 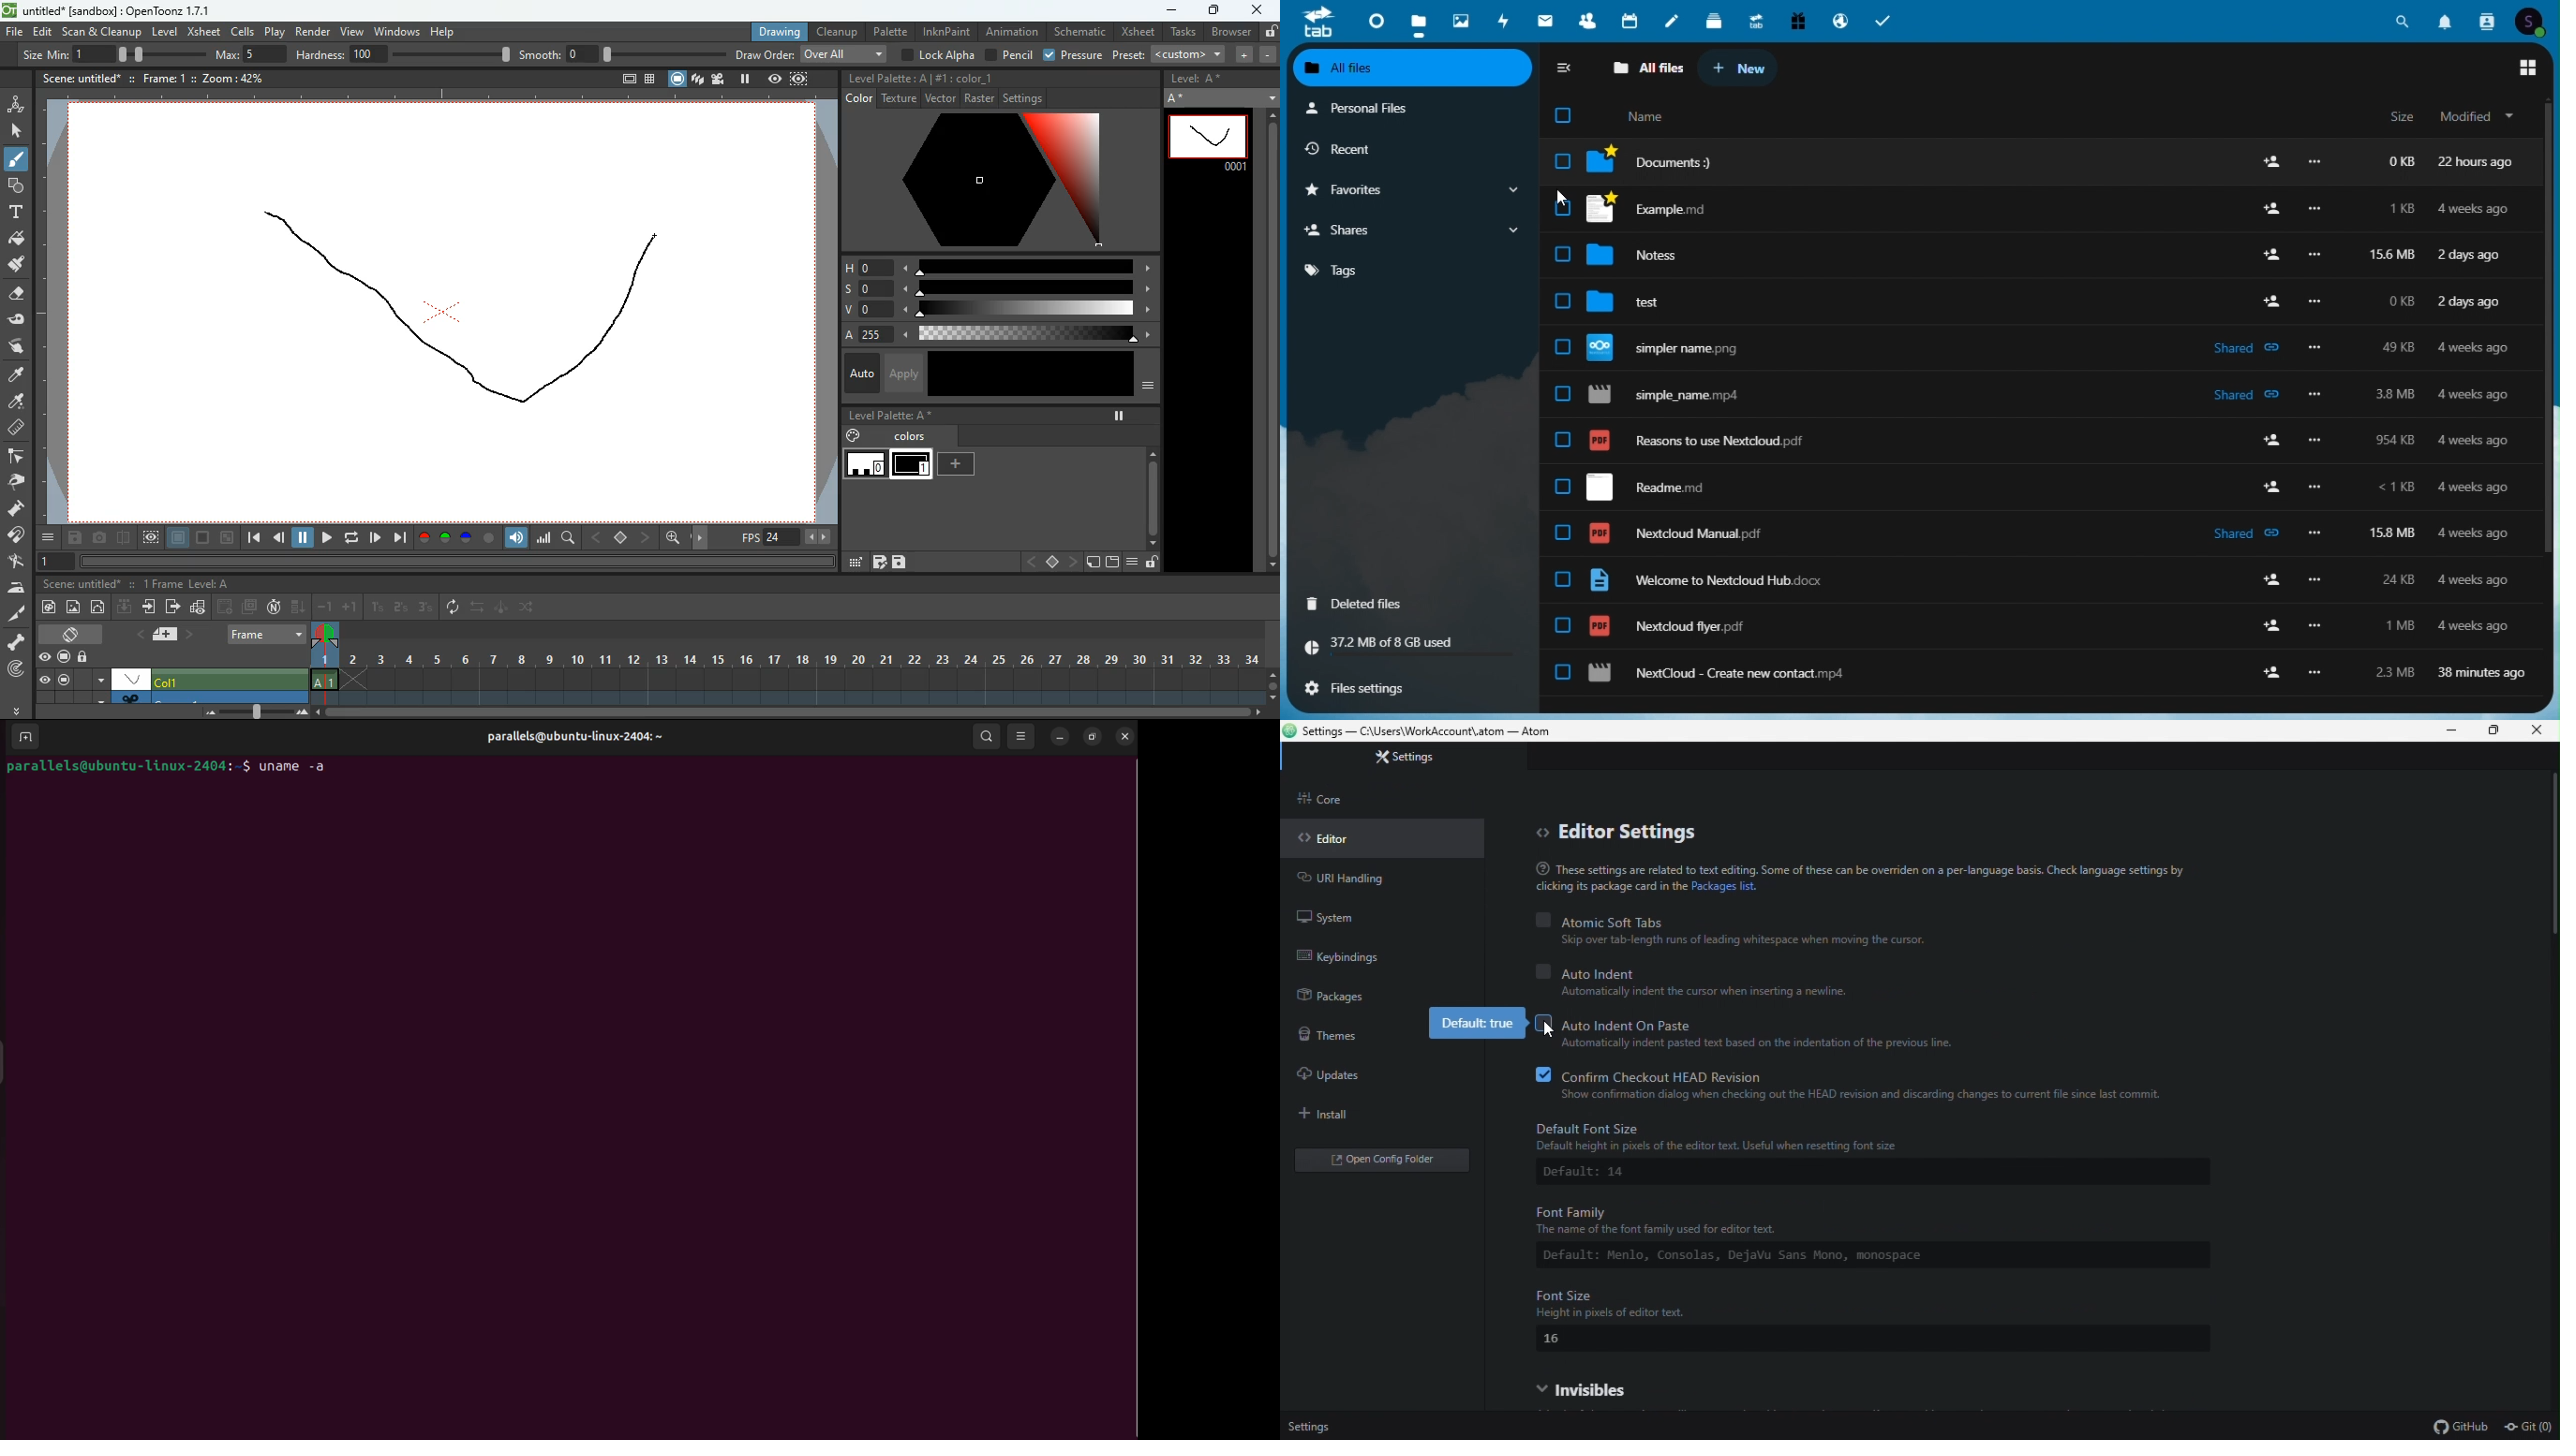 What do you see at coordinates (1126, 736) in the screenshot?
I see `close` at bounding box center [1126, 736].